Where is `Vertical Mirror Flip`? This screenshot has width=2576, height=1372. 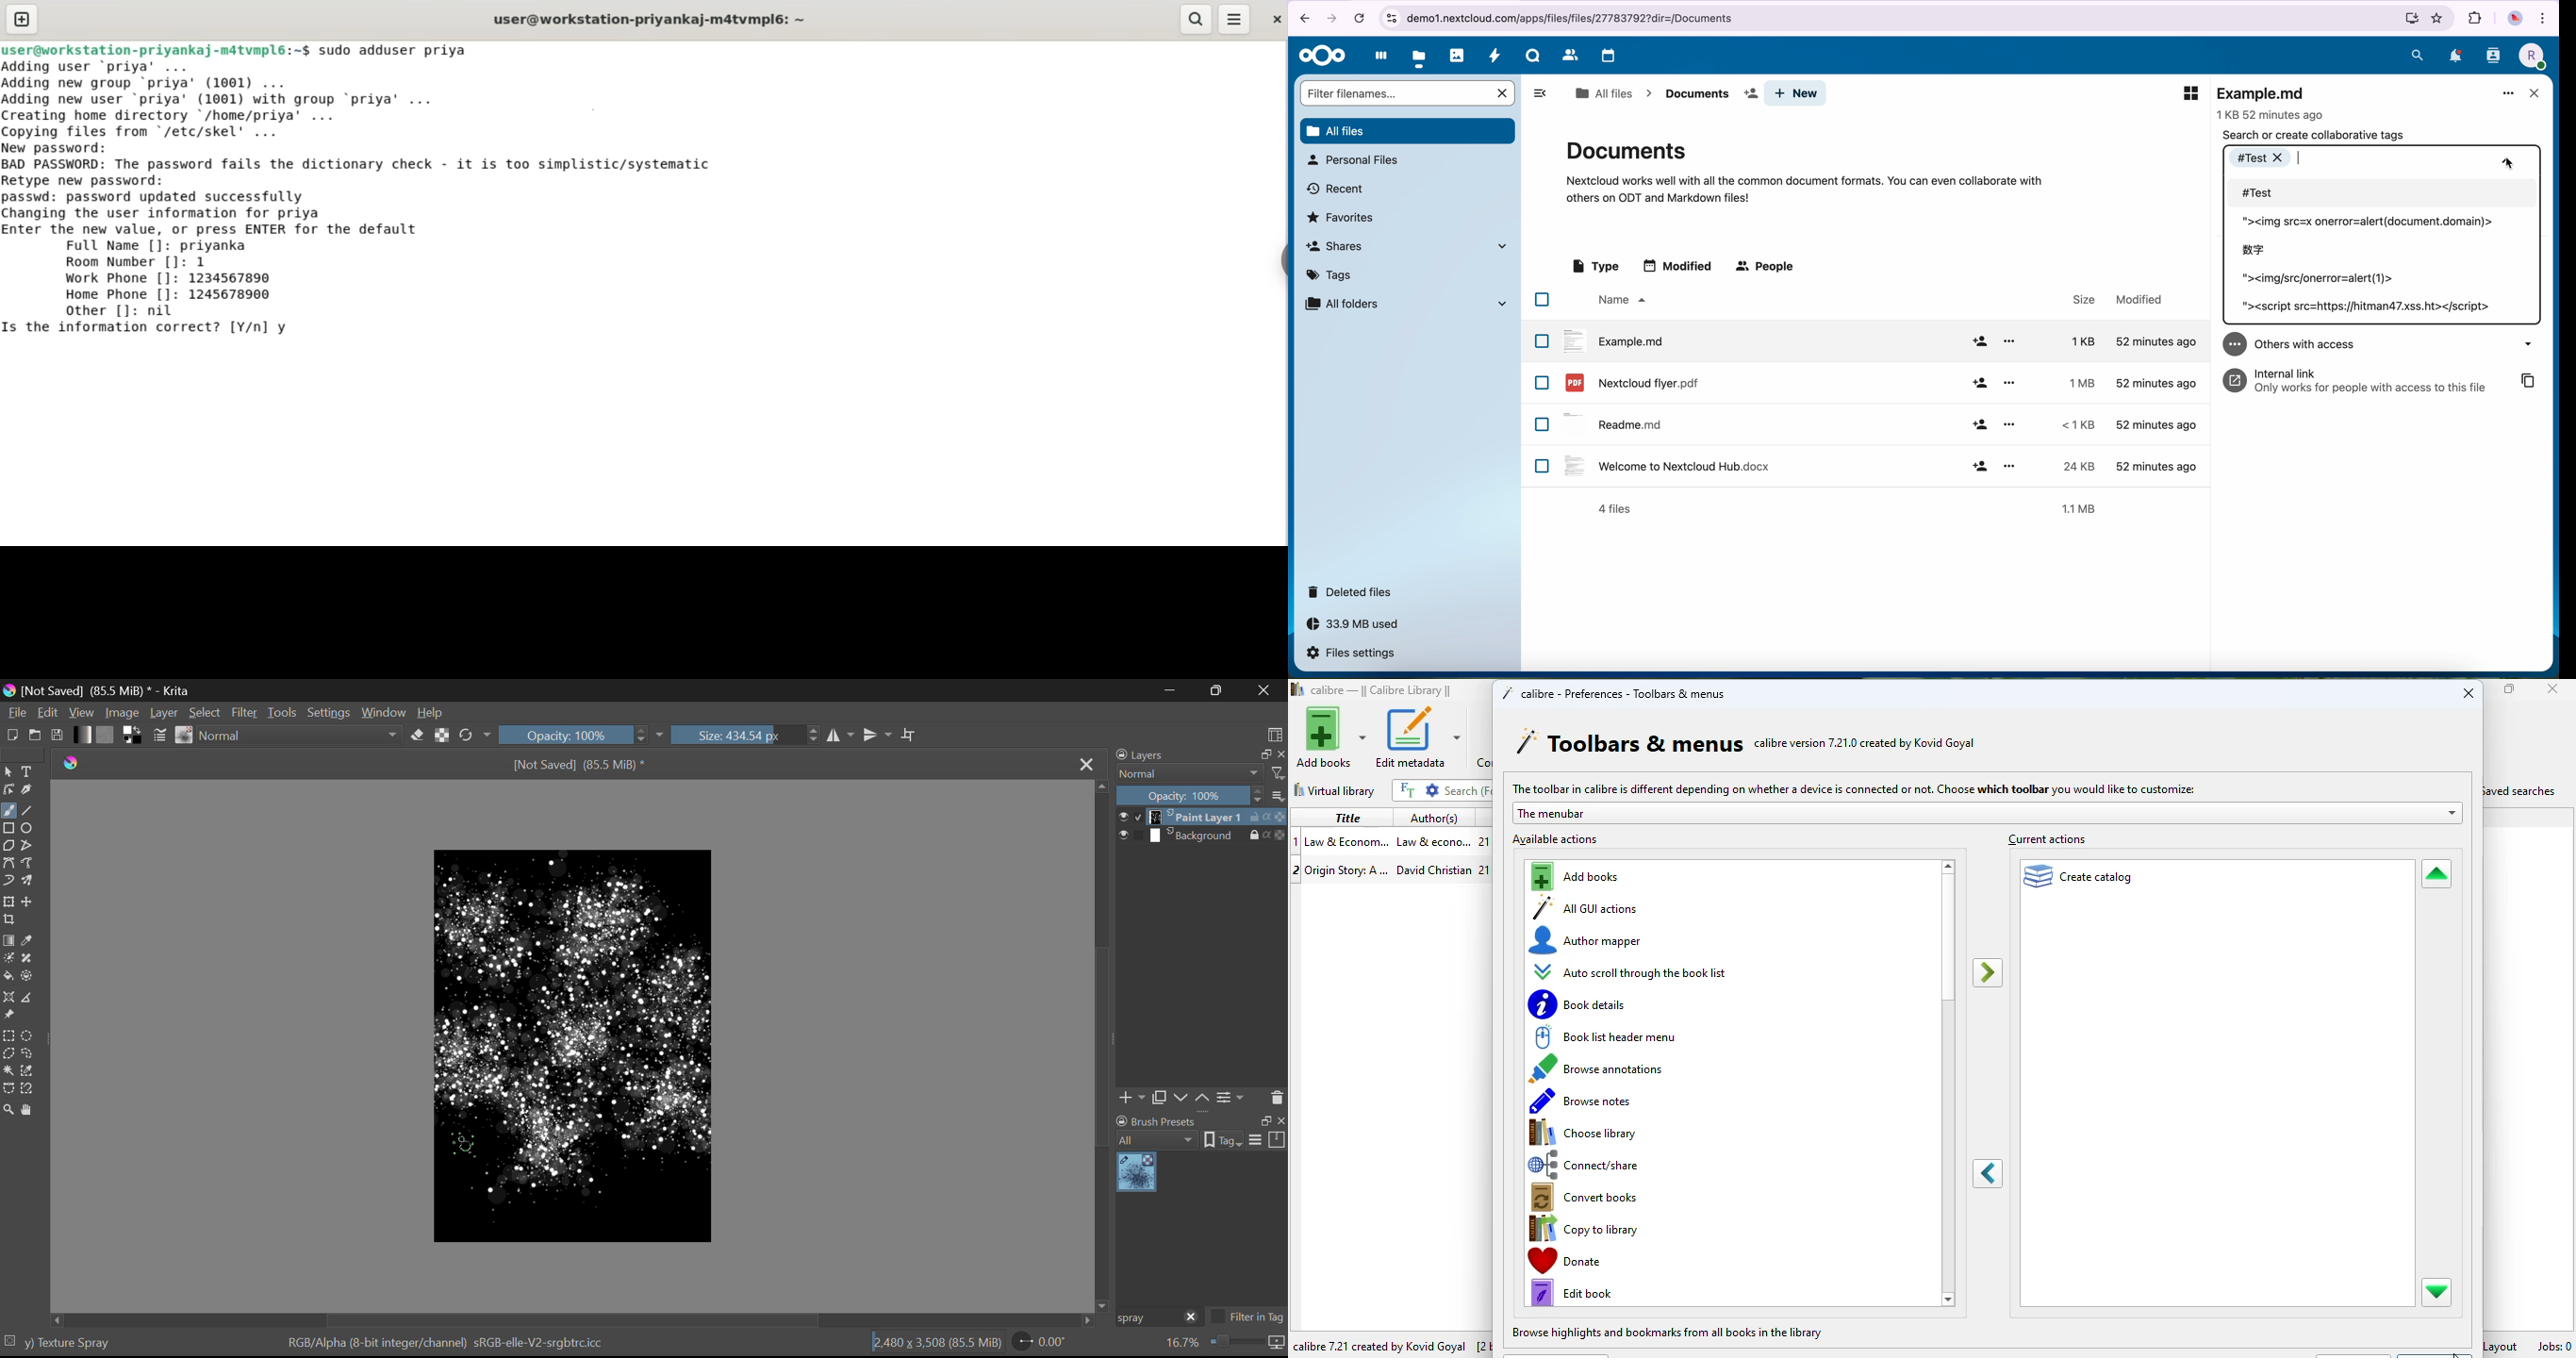
Vertical Mirror Flip is located at coordinates (839, 735).